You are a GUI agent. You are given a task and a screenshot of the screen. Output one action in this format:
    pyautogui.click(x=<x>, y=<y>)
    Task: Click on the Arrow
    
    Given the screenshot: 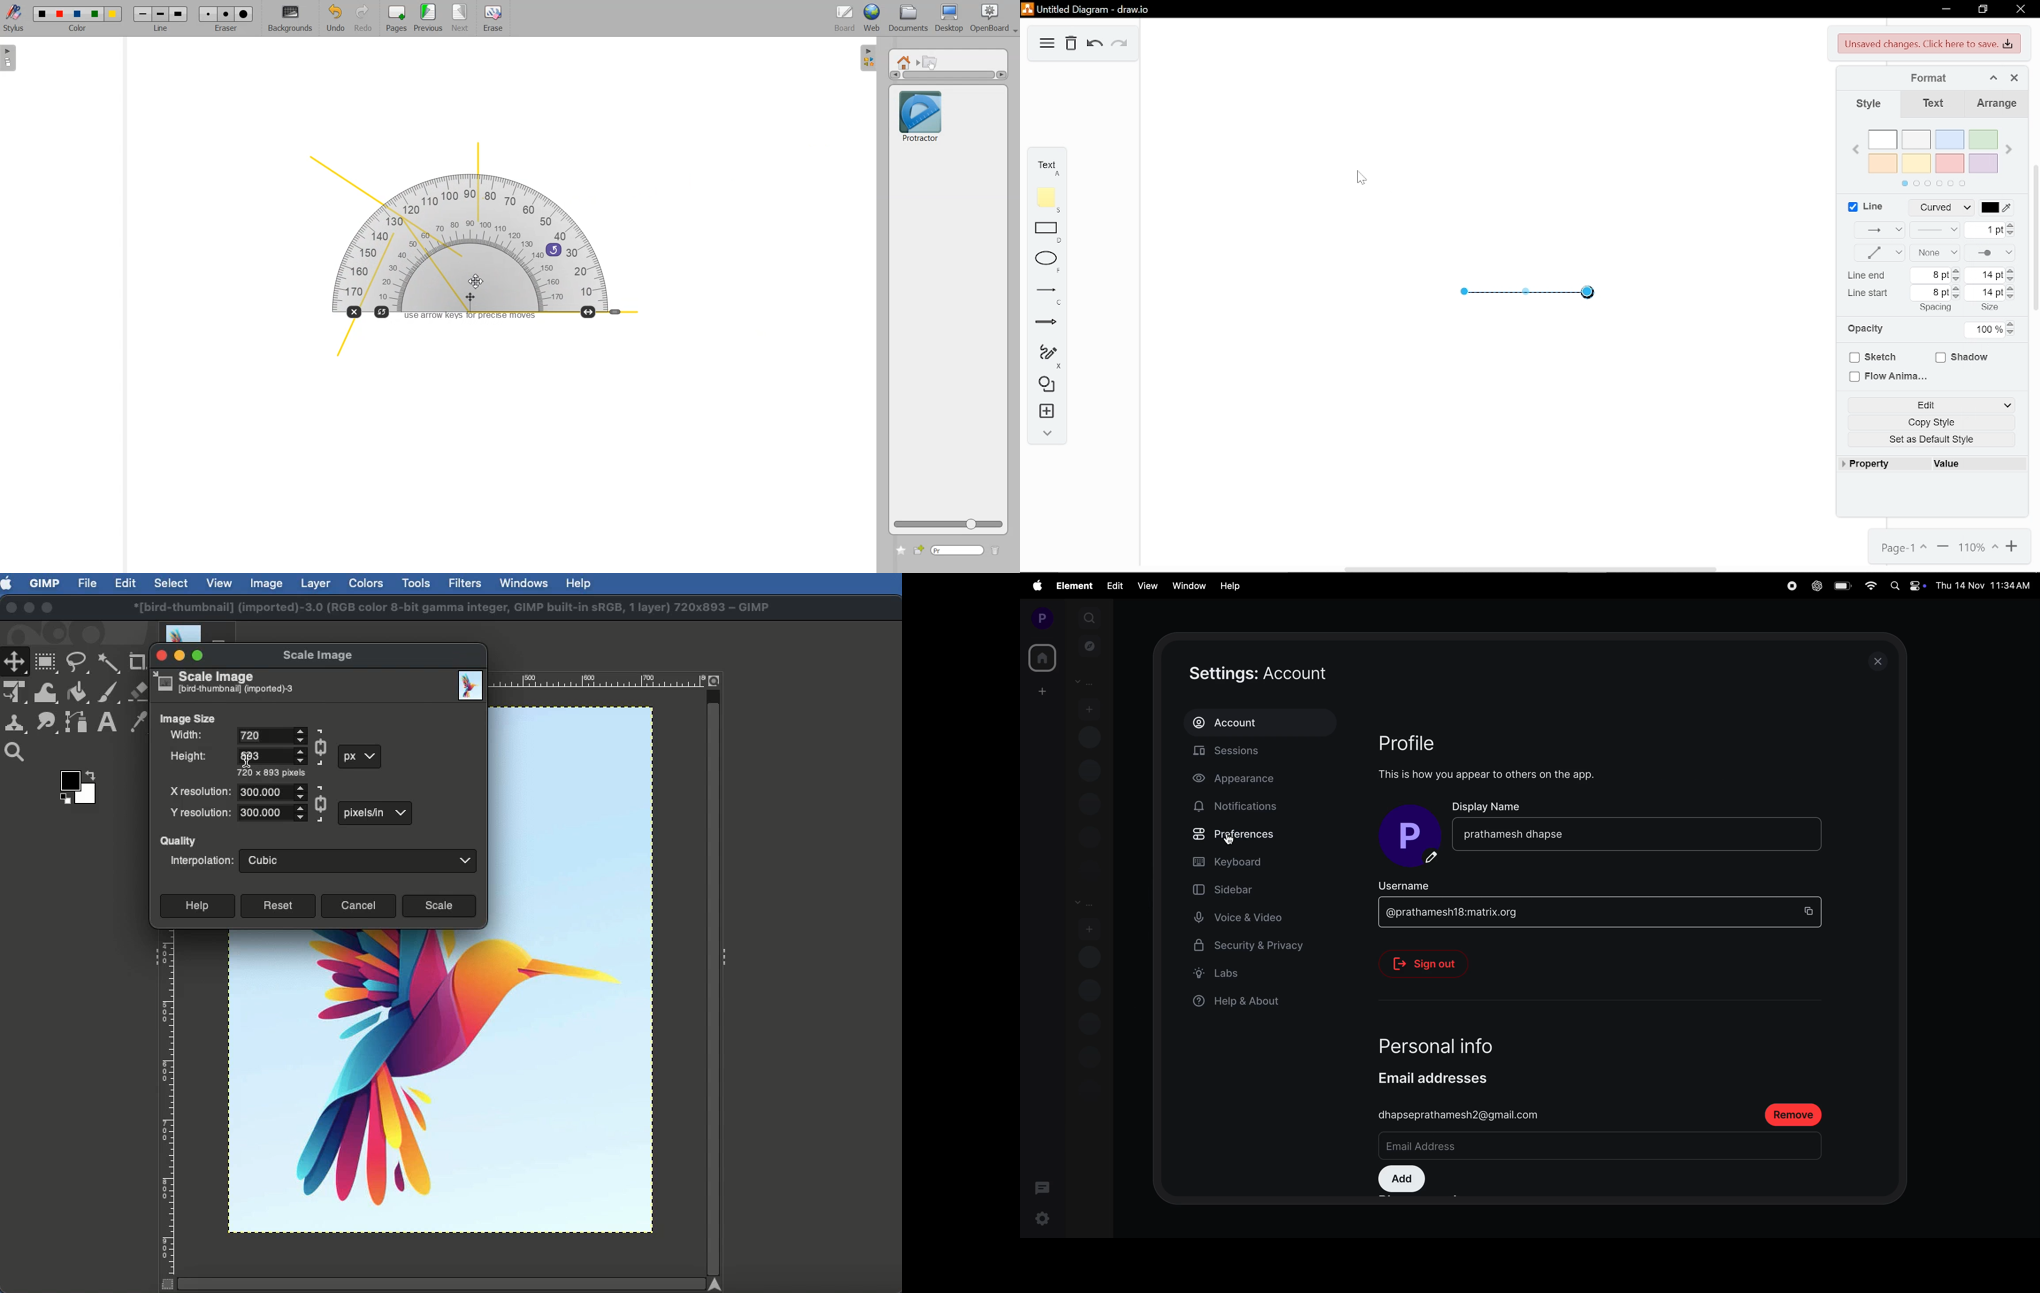 What is the action you would take?
    pyautogui.click(x=1049, y=326)
    